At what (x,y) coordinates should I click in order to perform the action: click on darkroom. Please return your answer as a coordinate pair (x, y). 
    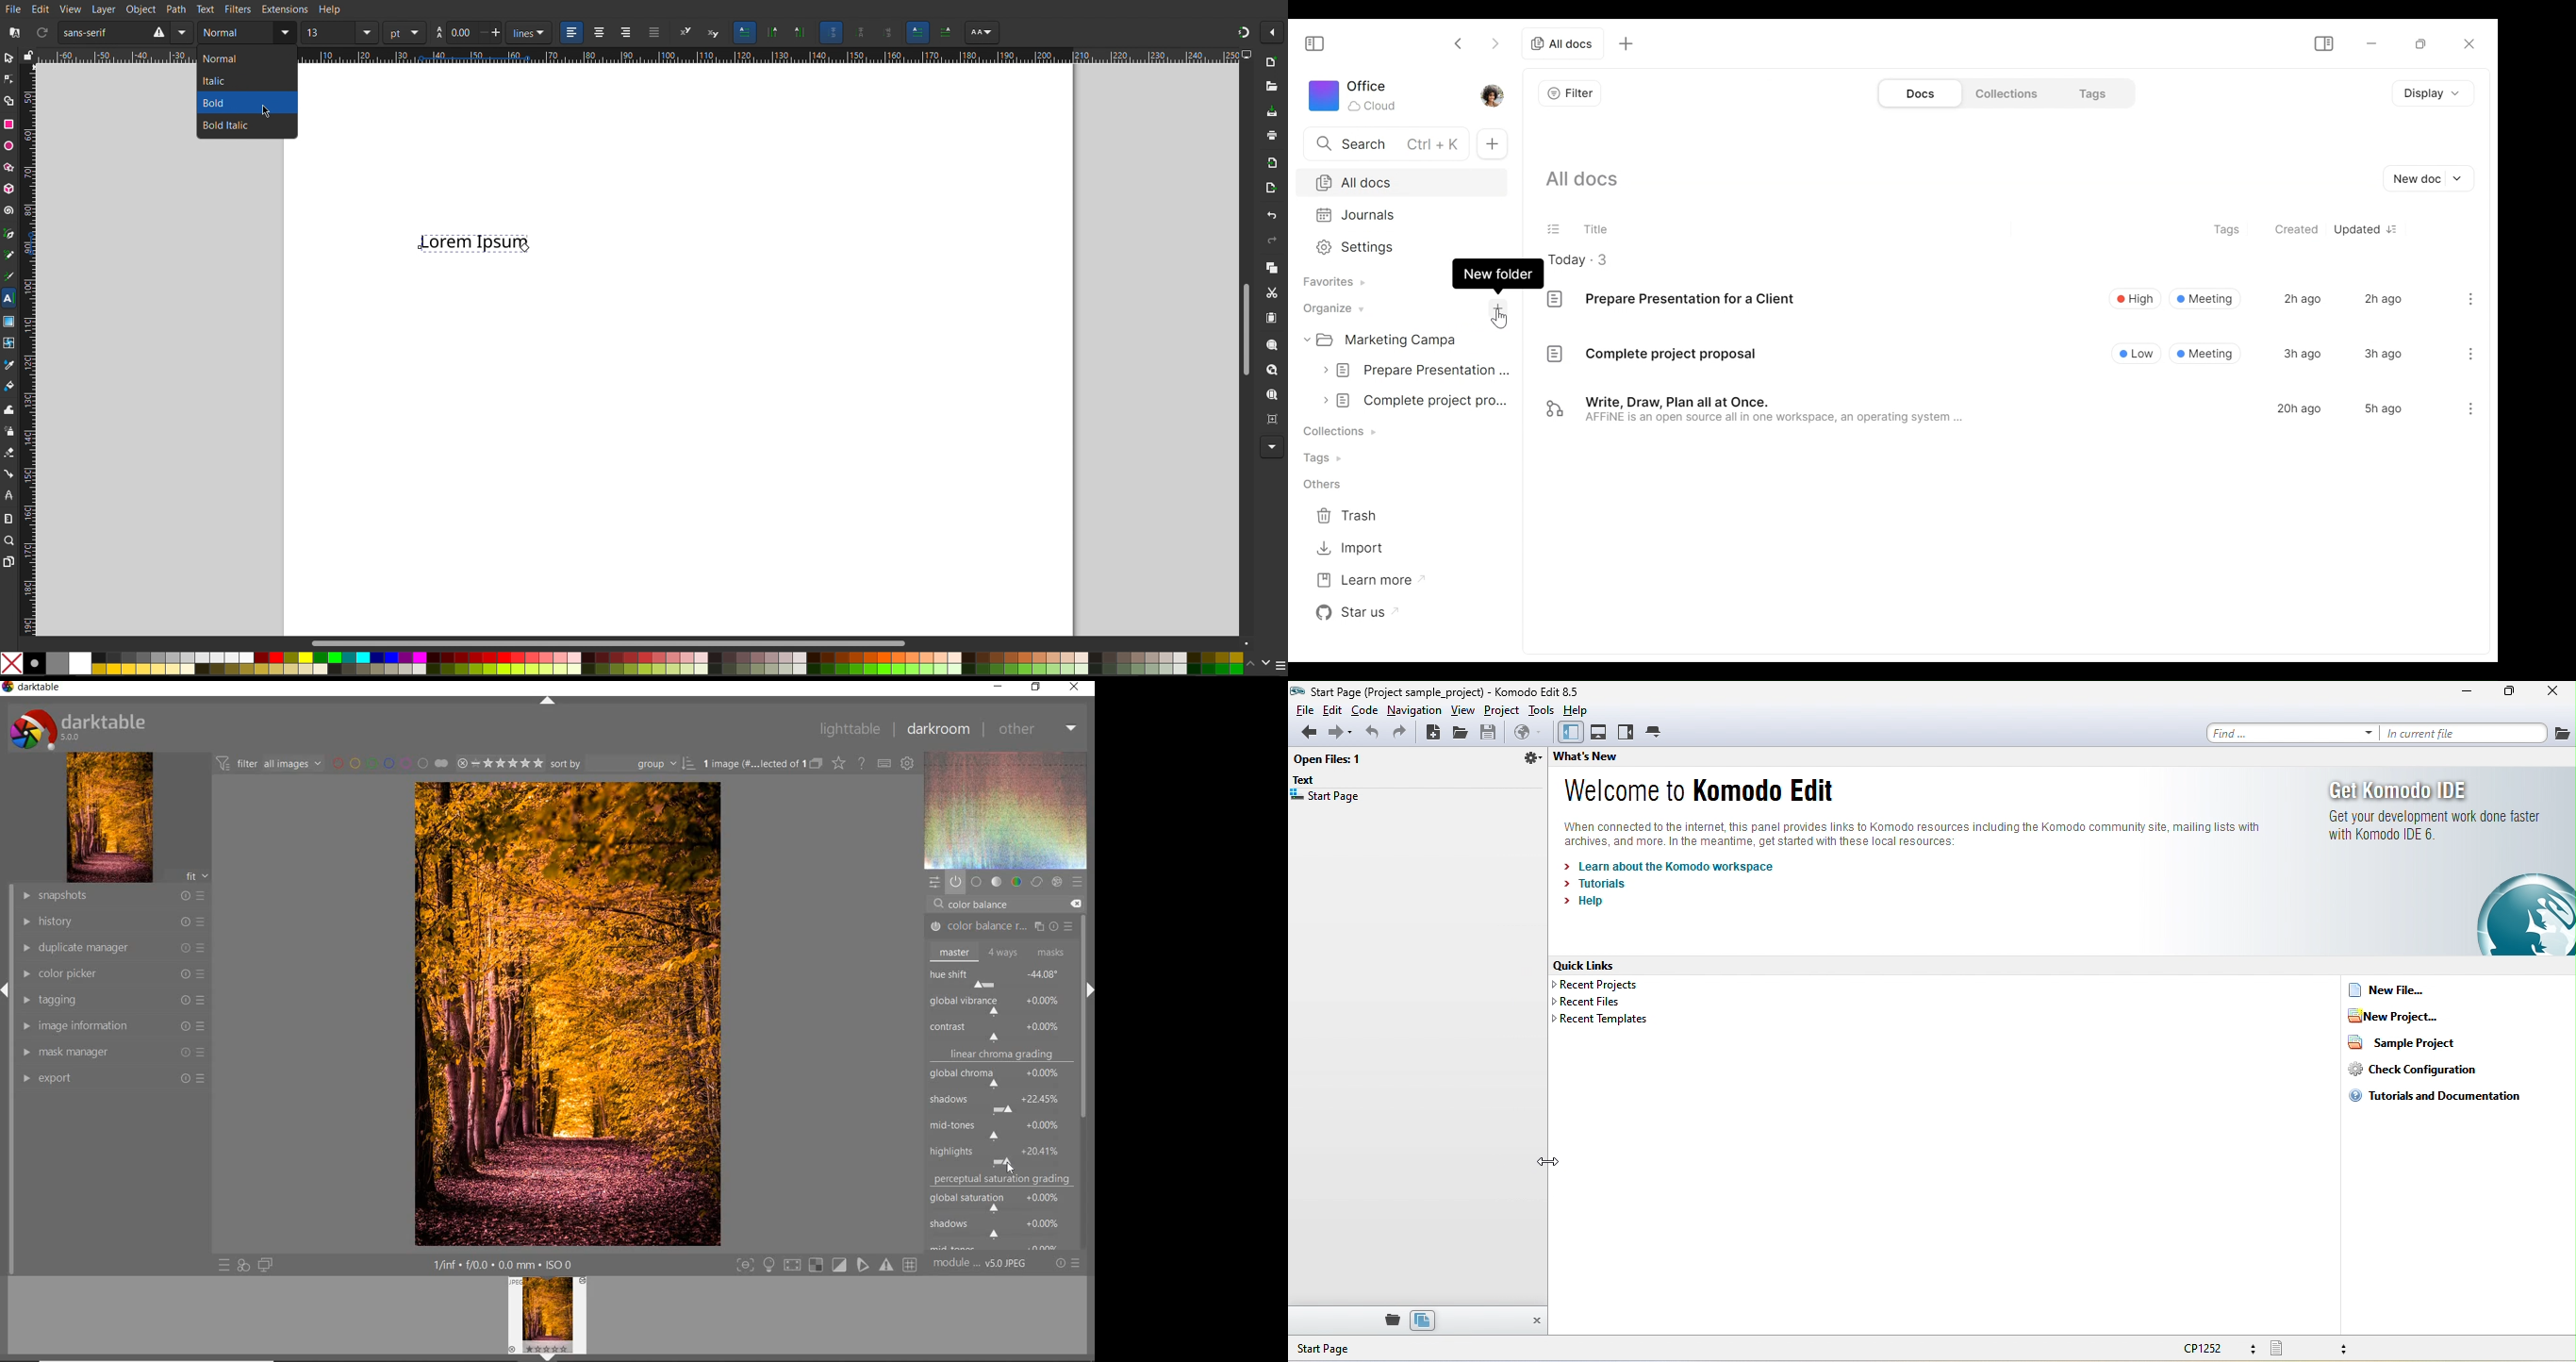
    Looking at the image, I should click on (940, 729).